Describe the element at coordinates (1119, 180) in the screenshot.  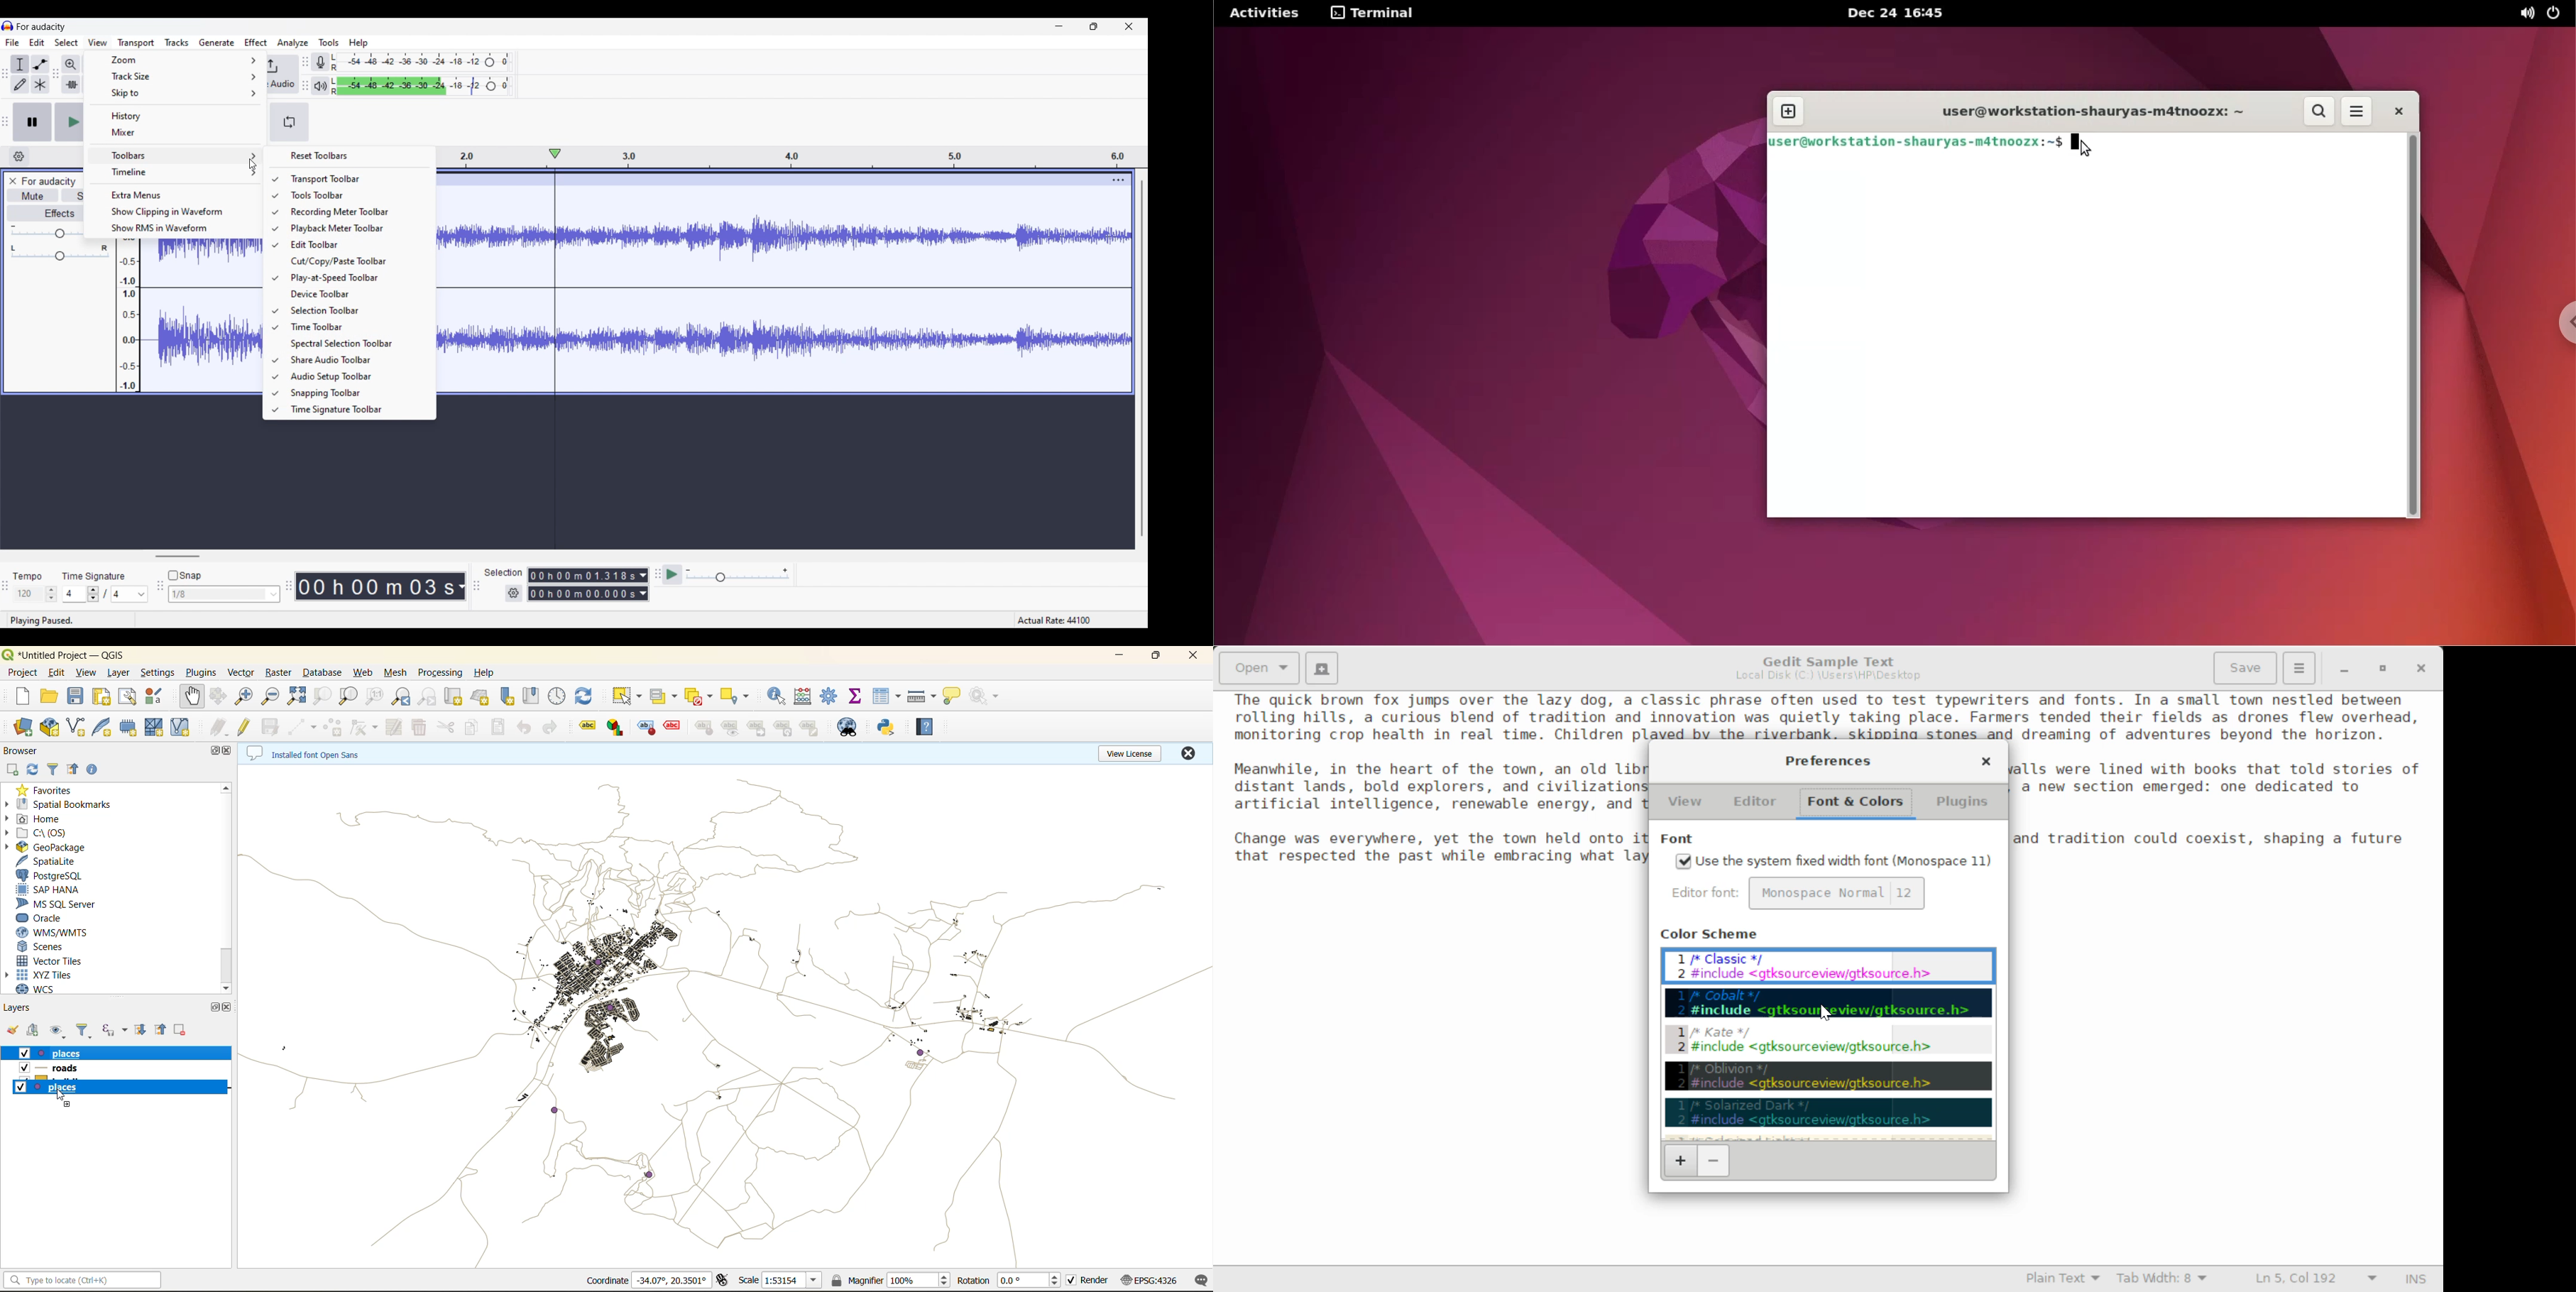
I see `Track options` at that location.